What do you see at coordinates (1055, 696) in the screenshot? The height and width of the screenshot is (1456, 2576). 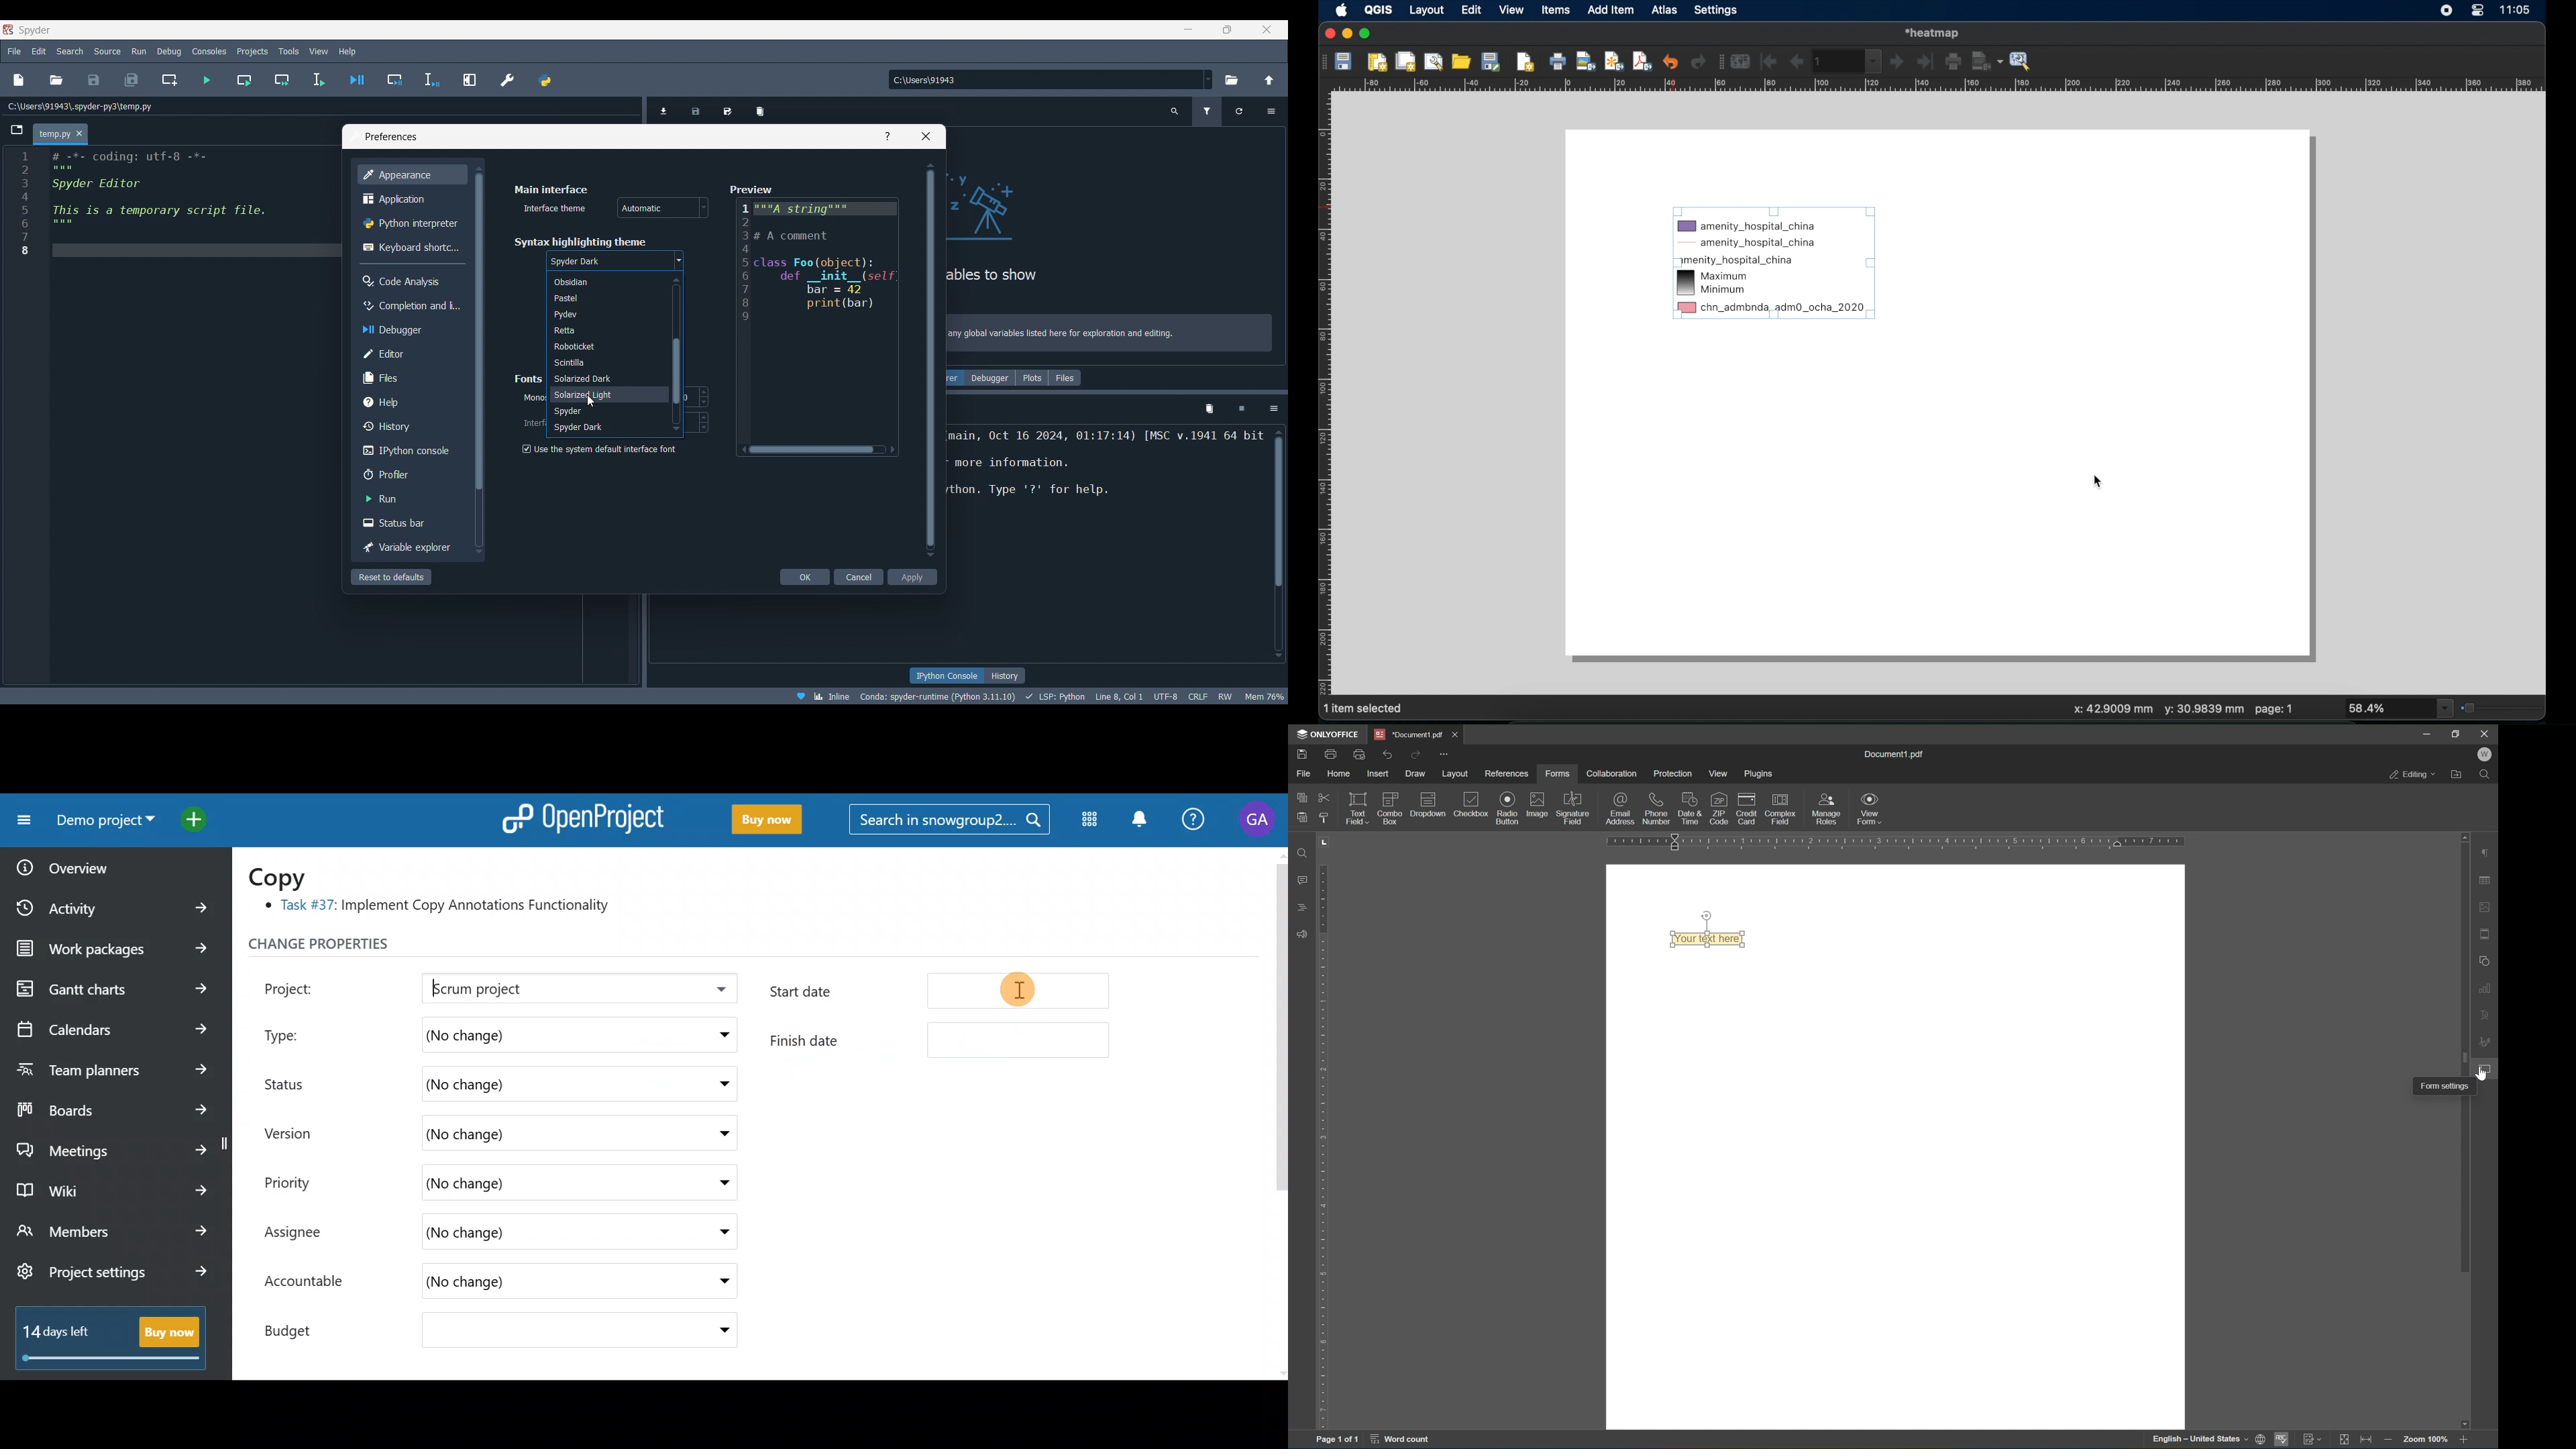 I see `programming language` at bounding box center [1055, 696].